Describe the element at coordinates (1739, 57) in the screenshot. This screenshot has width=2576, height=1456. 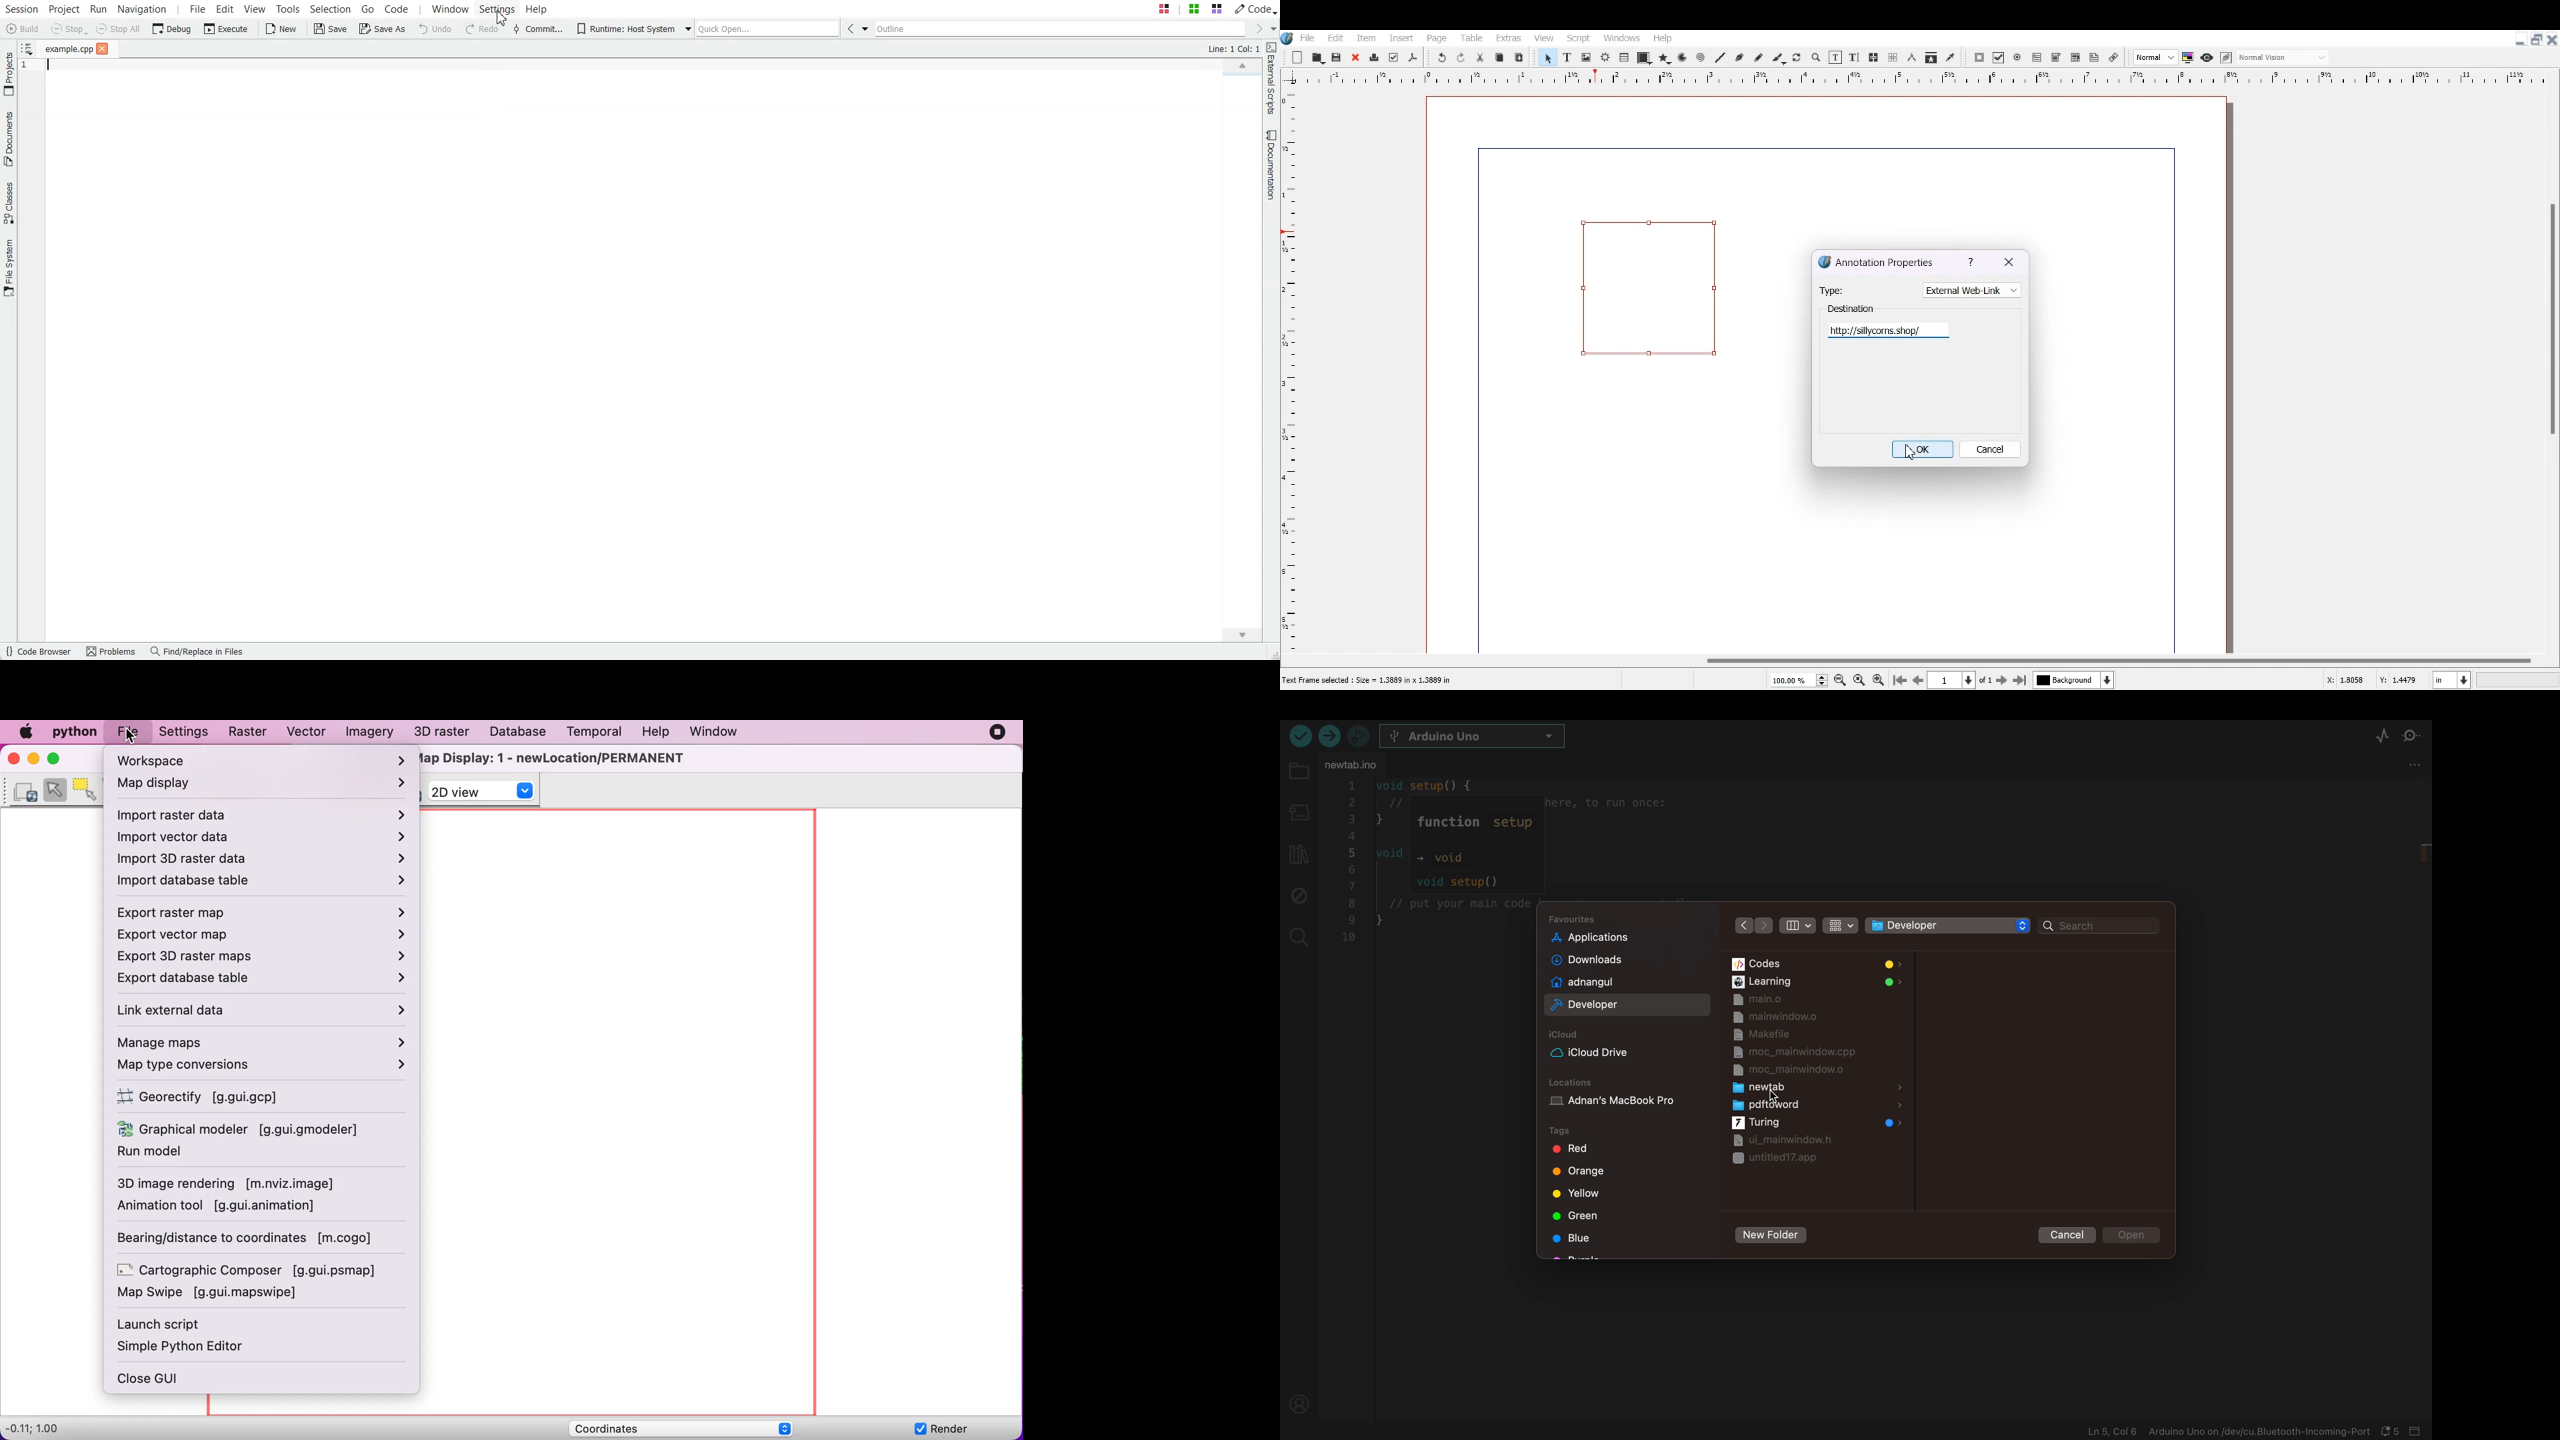
I see `Bezier curve` at that location.